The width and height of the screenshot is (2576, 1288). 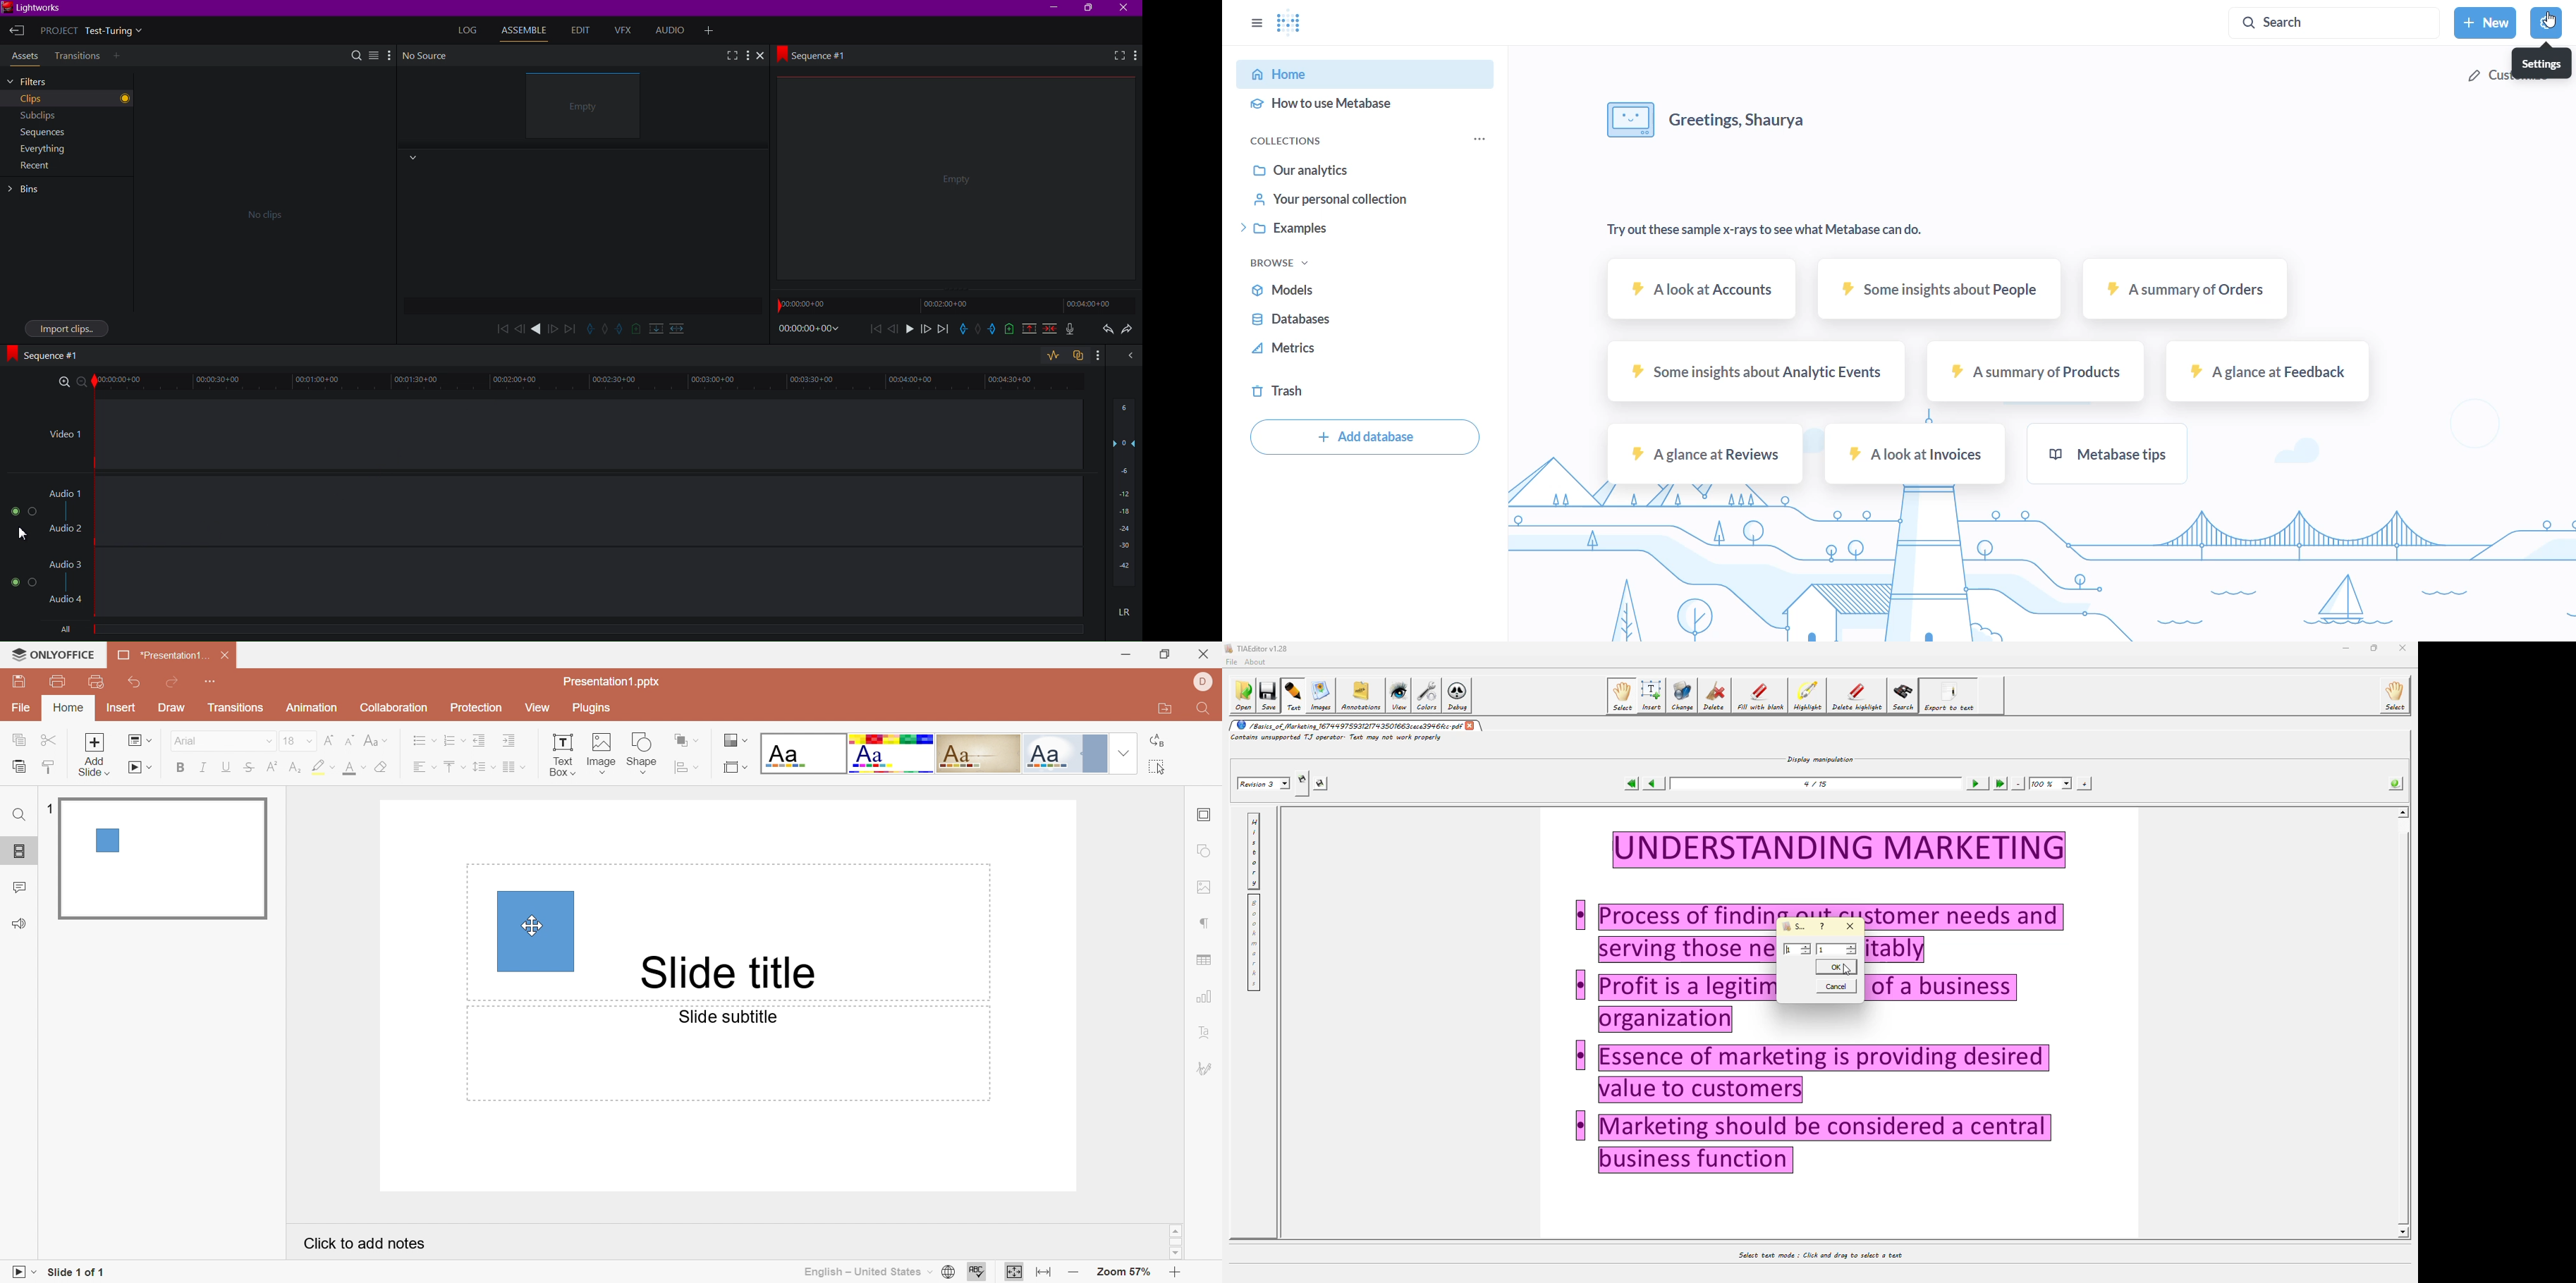 I want to click on A glance at Reviews sample, so click(x=1701, y=453).